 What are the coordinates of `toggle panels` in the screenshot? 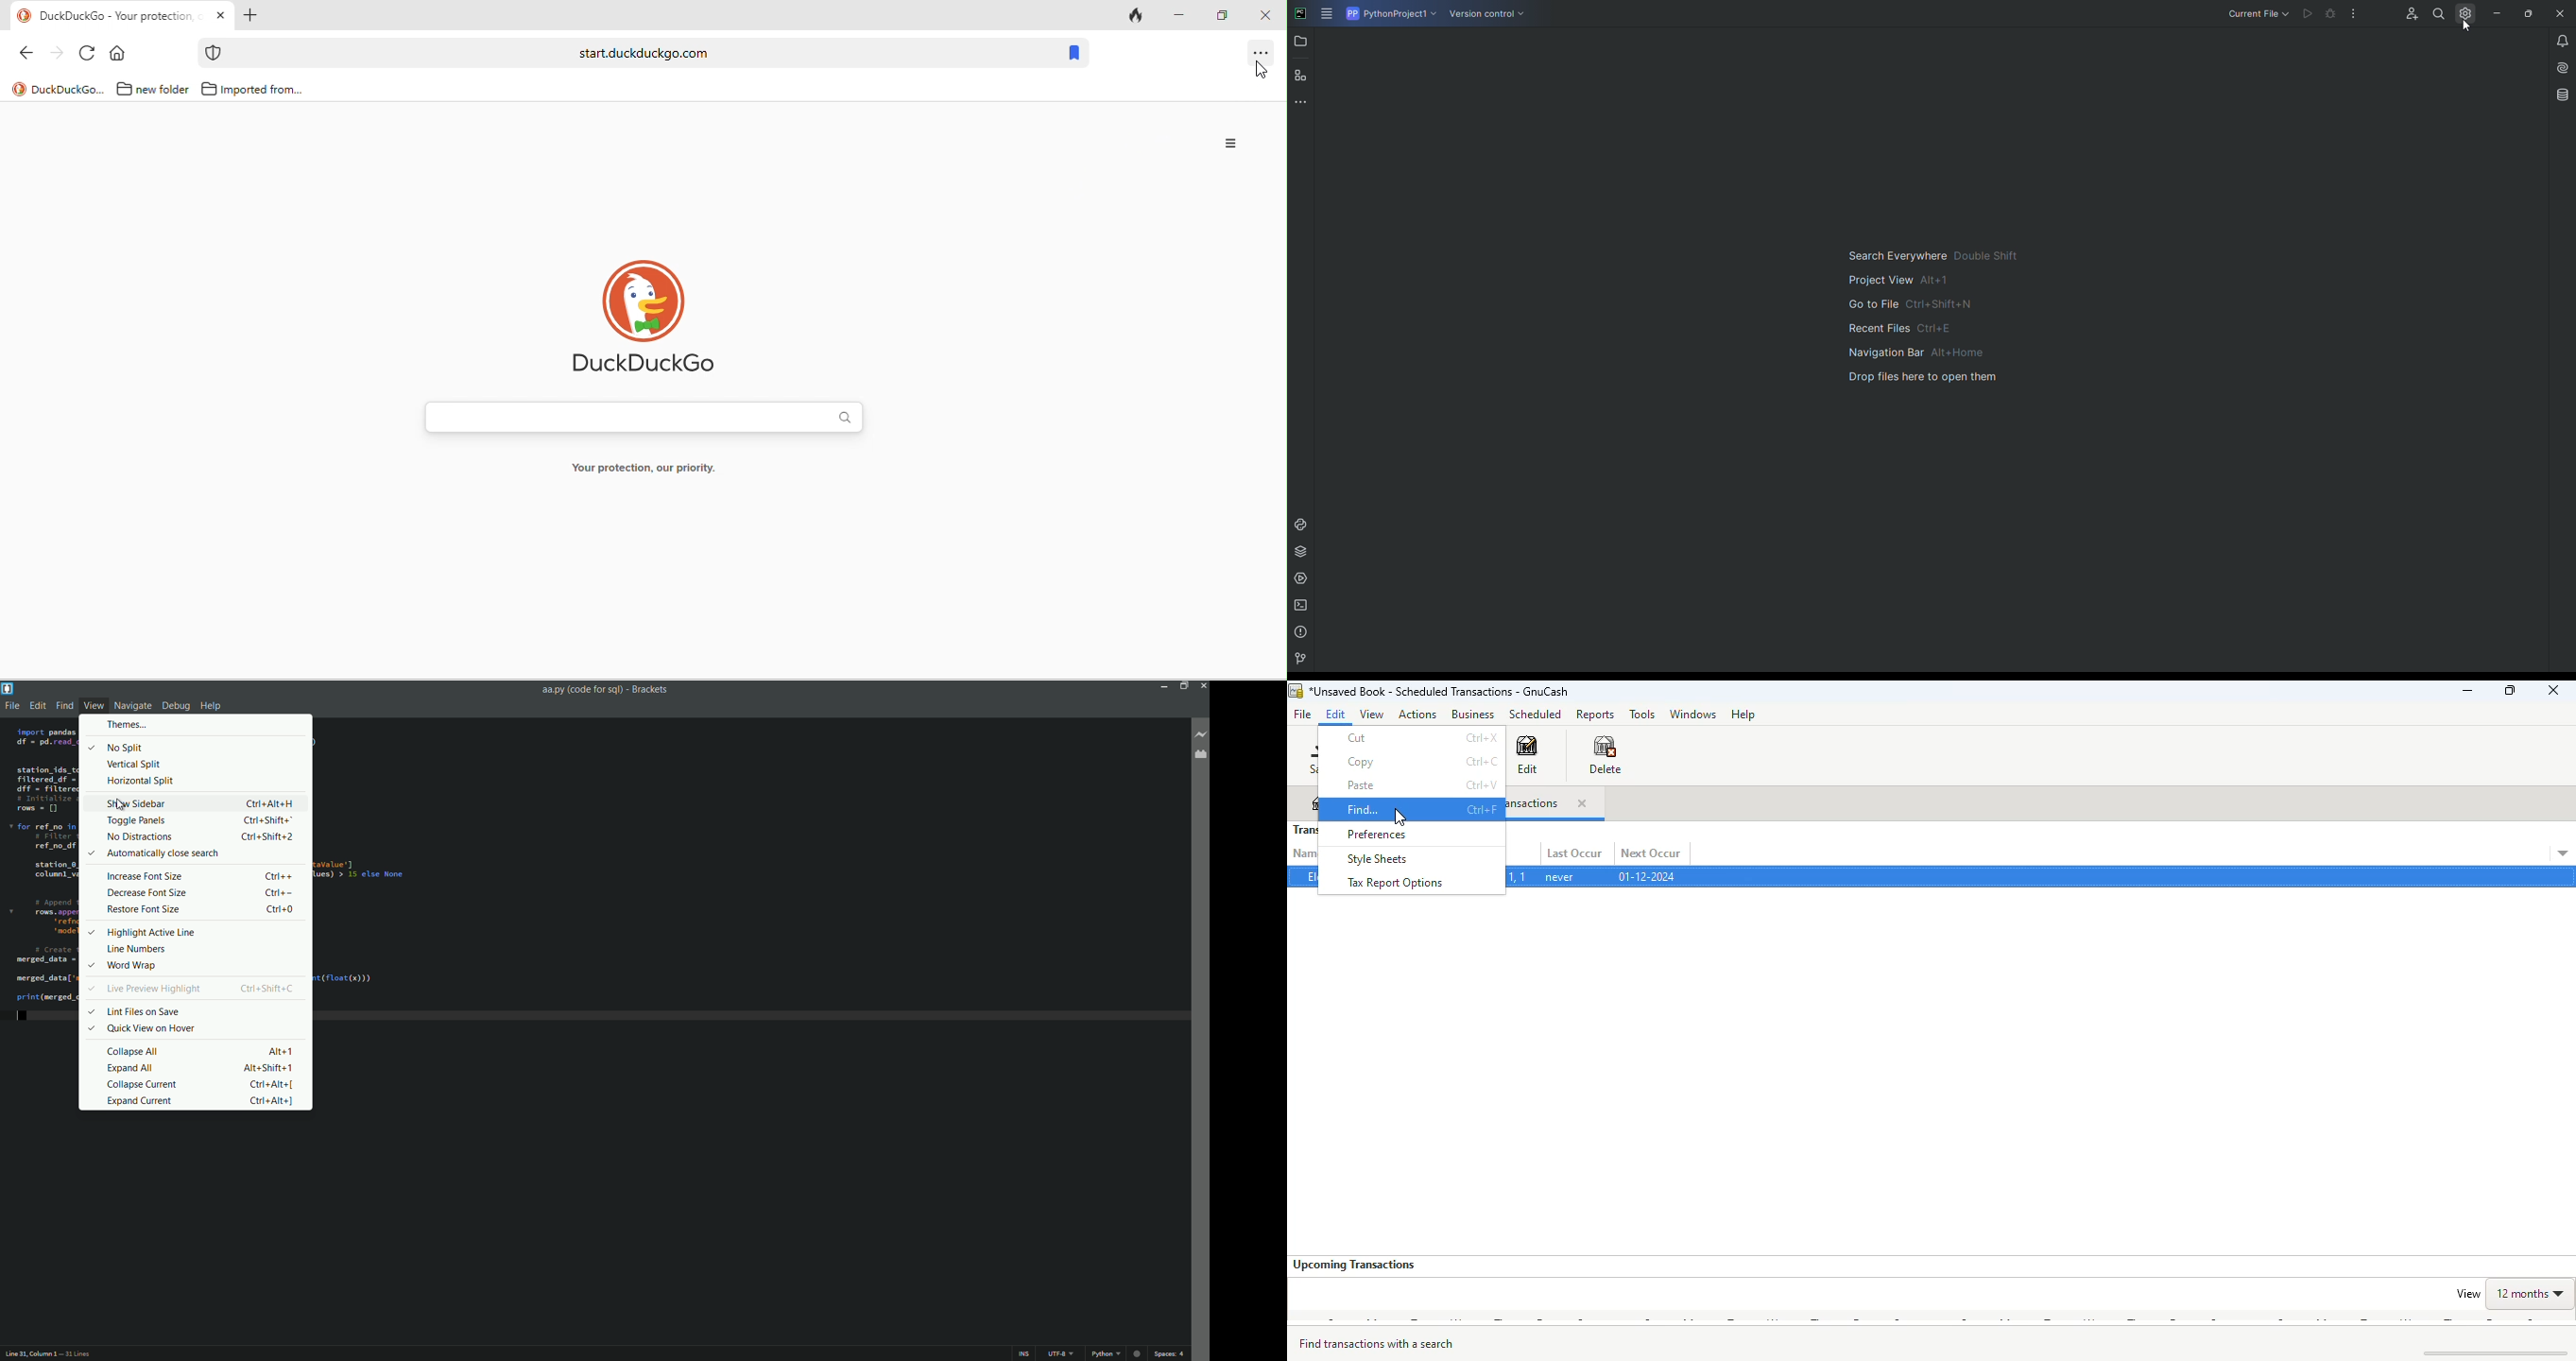 It's located at (202, 822).